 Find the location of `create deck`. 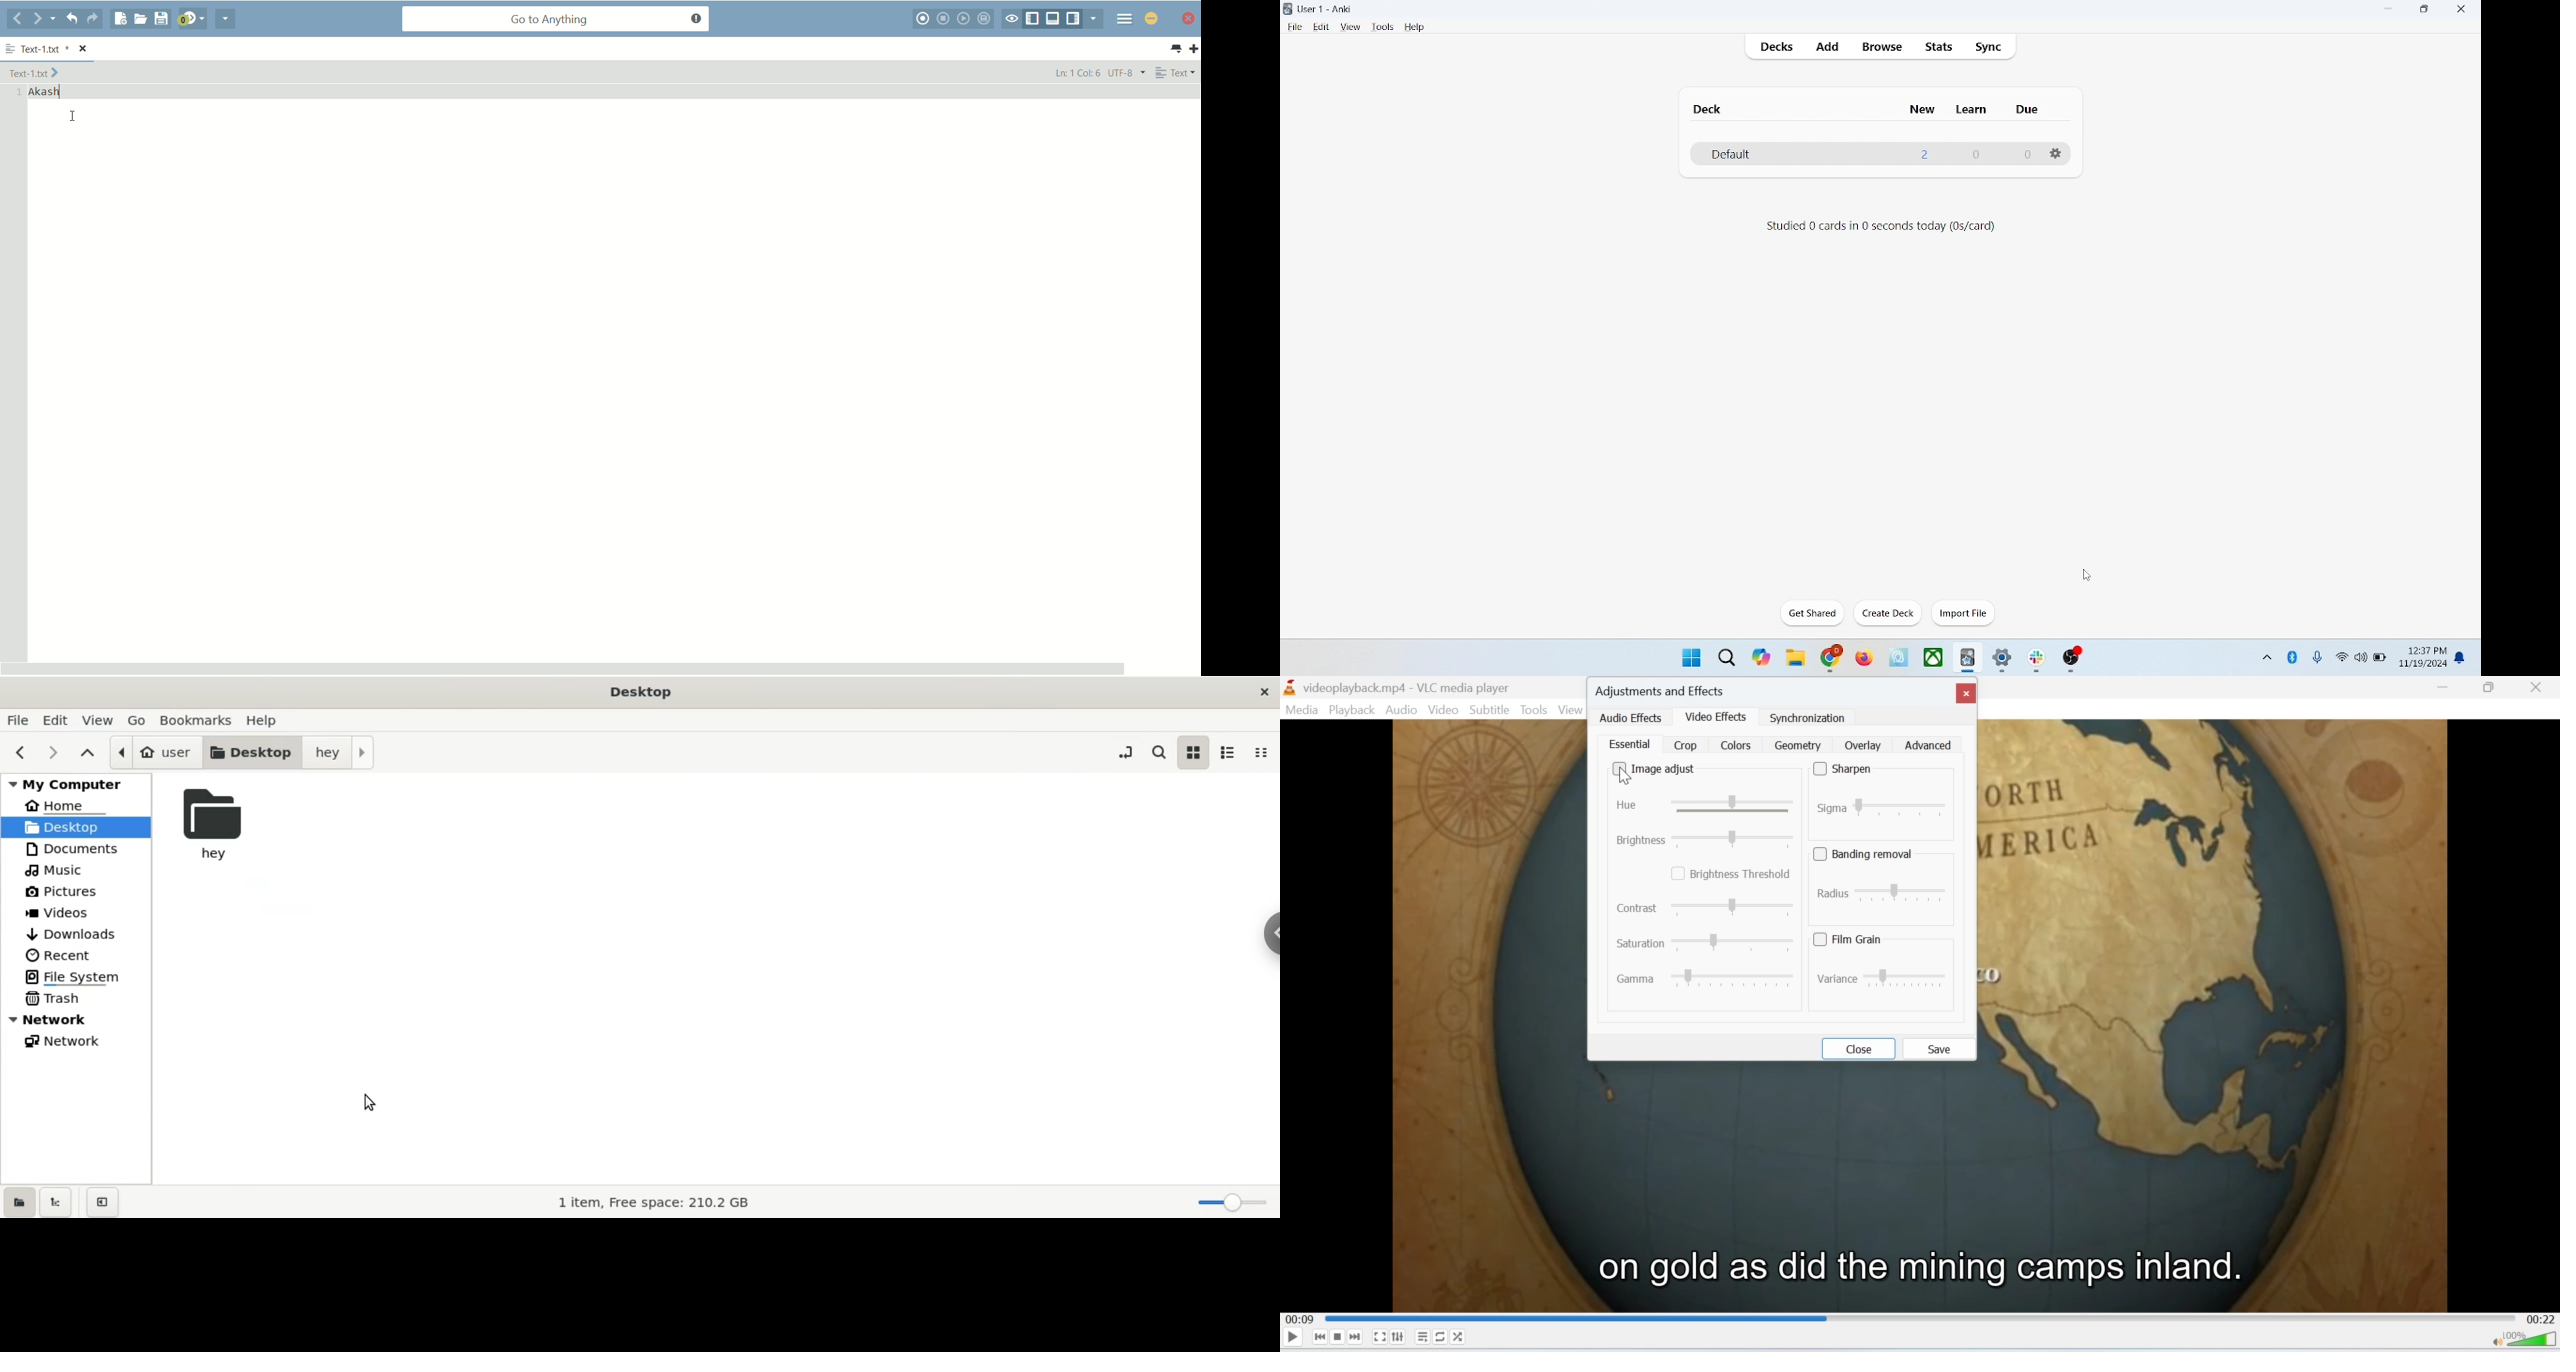

create deck is located at coordinates (1889, 613).